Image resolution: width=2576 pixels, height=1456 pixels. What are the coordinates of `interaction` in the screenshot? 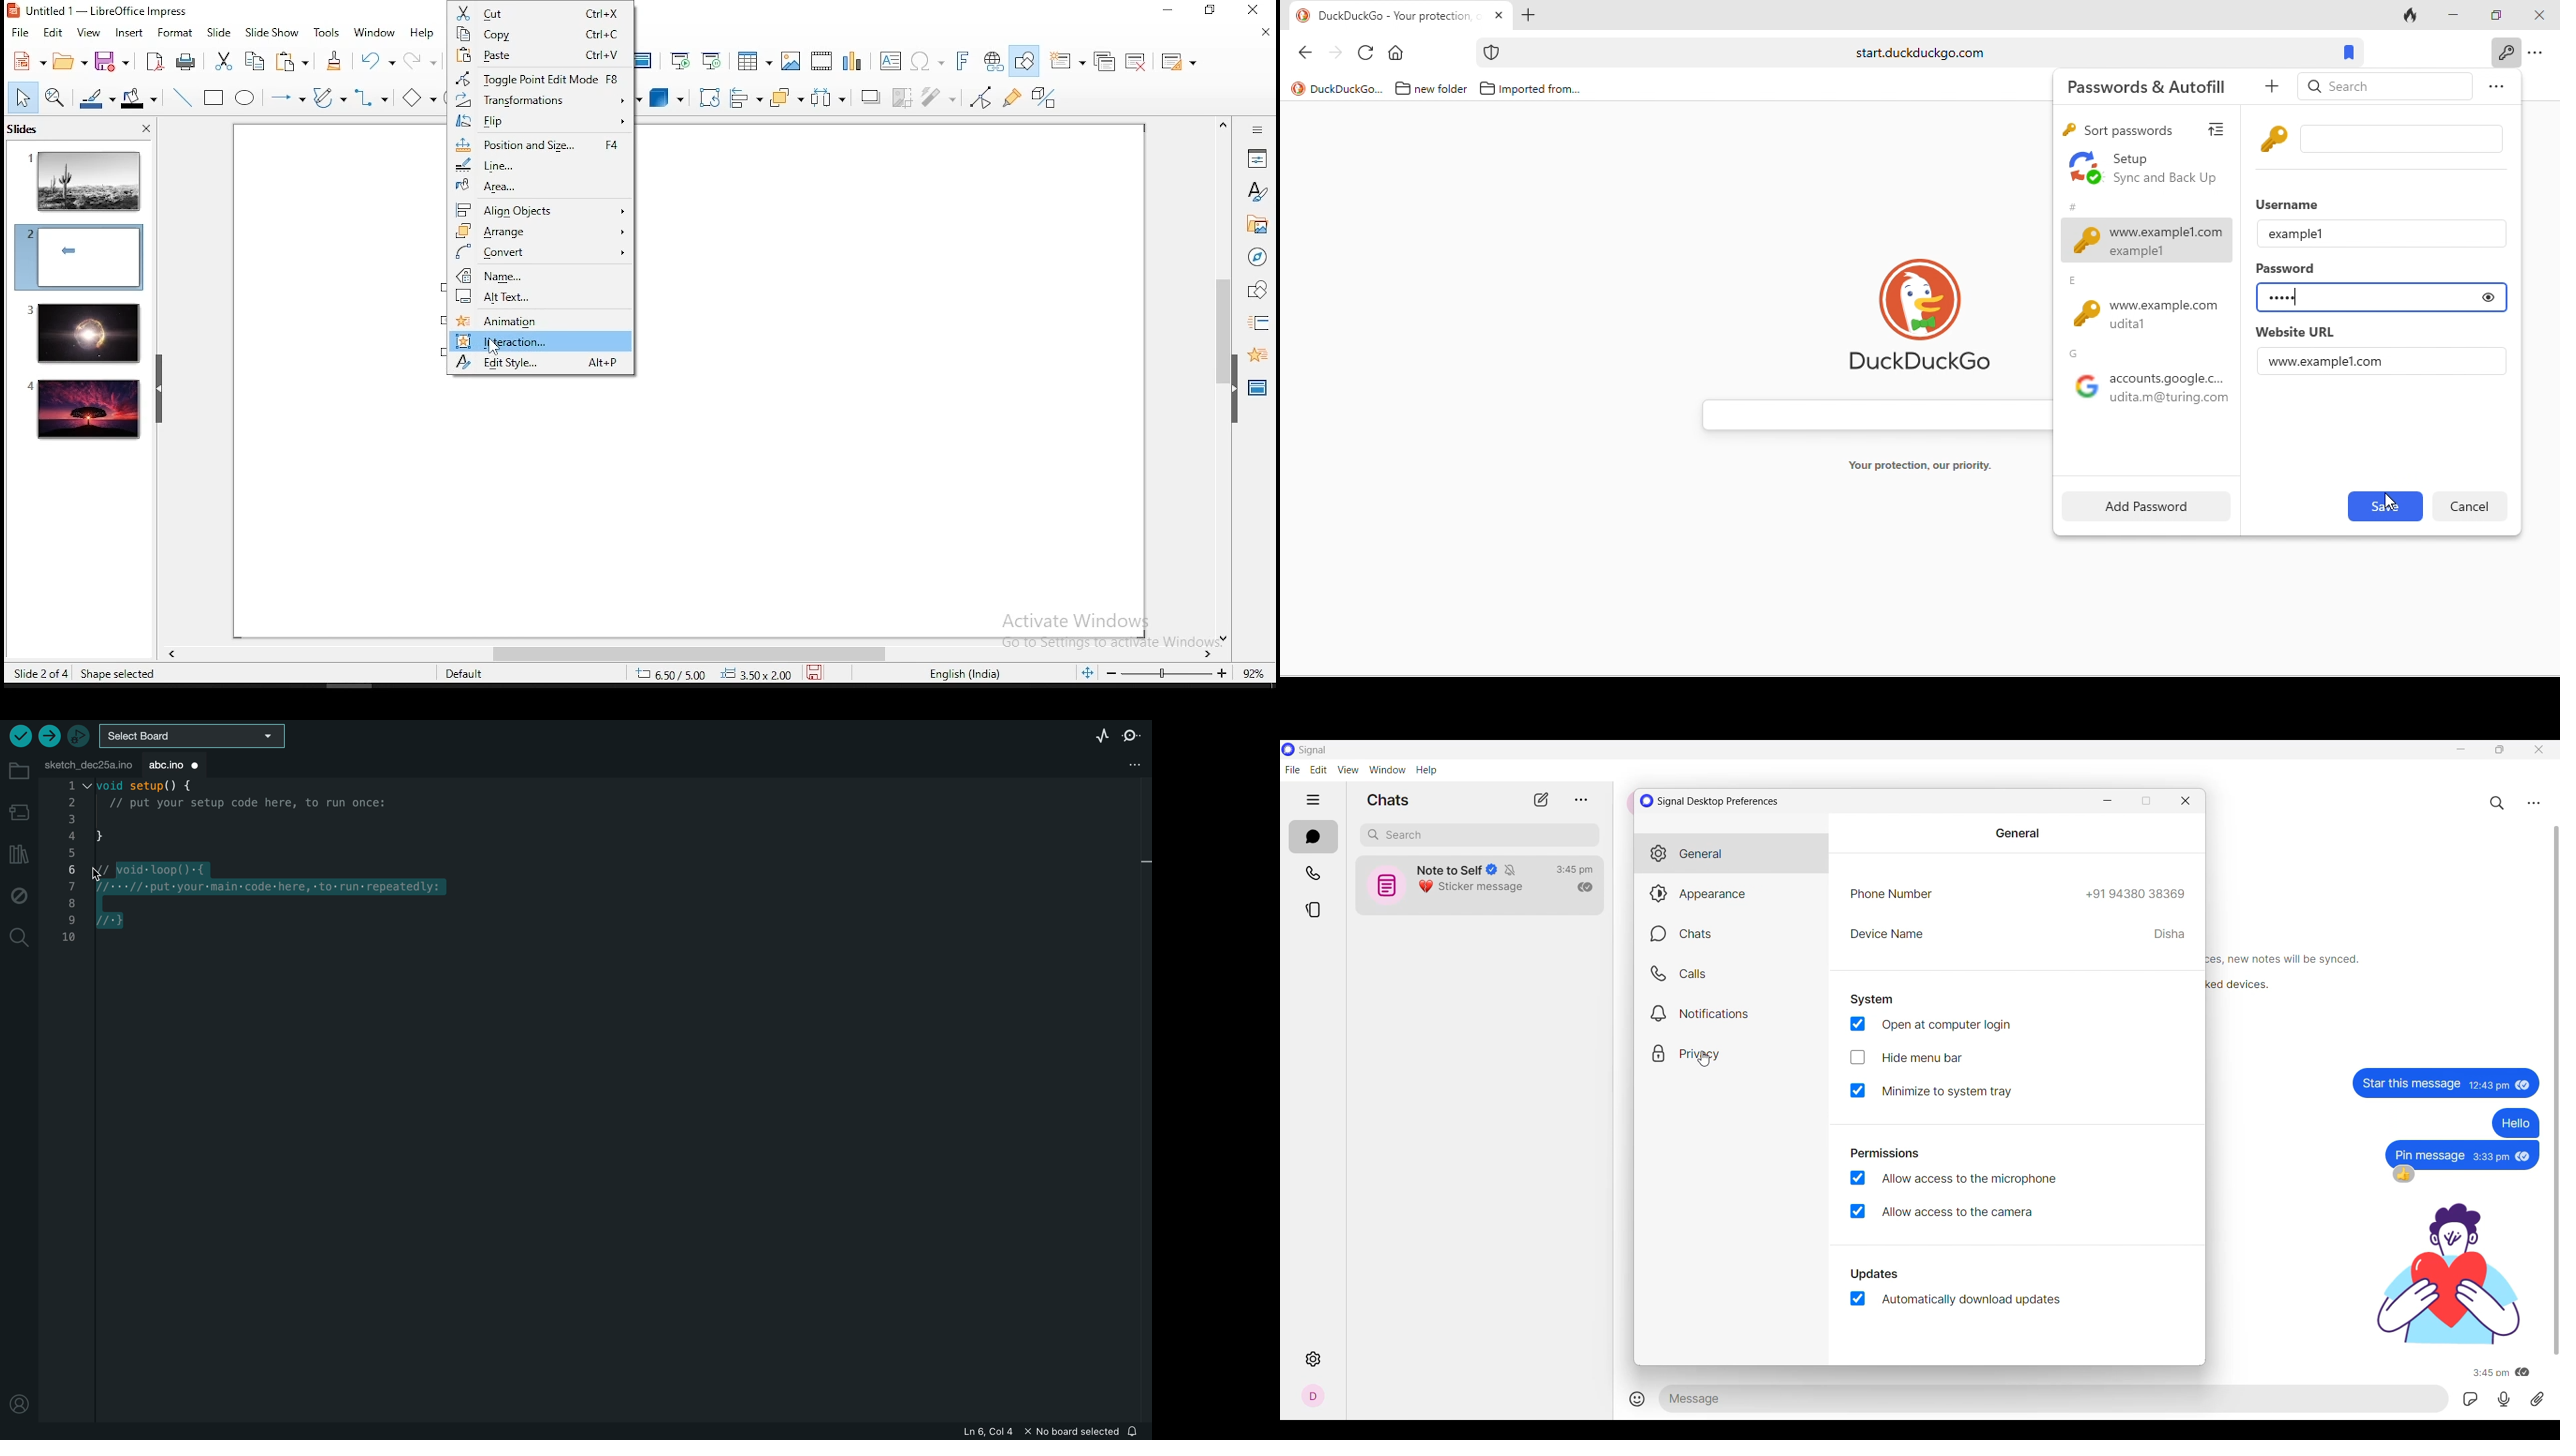 It's located at (542, 340).